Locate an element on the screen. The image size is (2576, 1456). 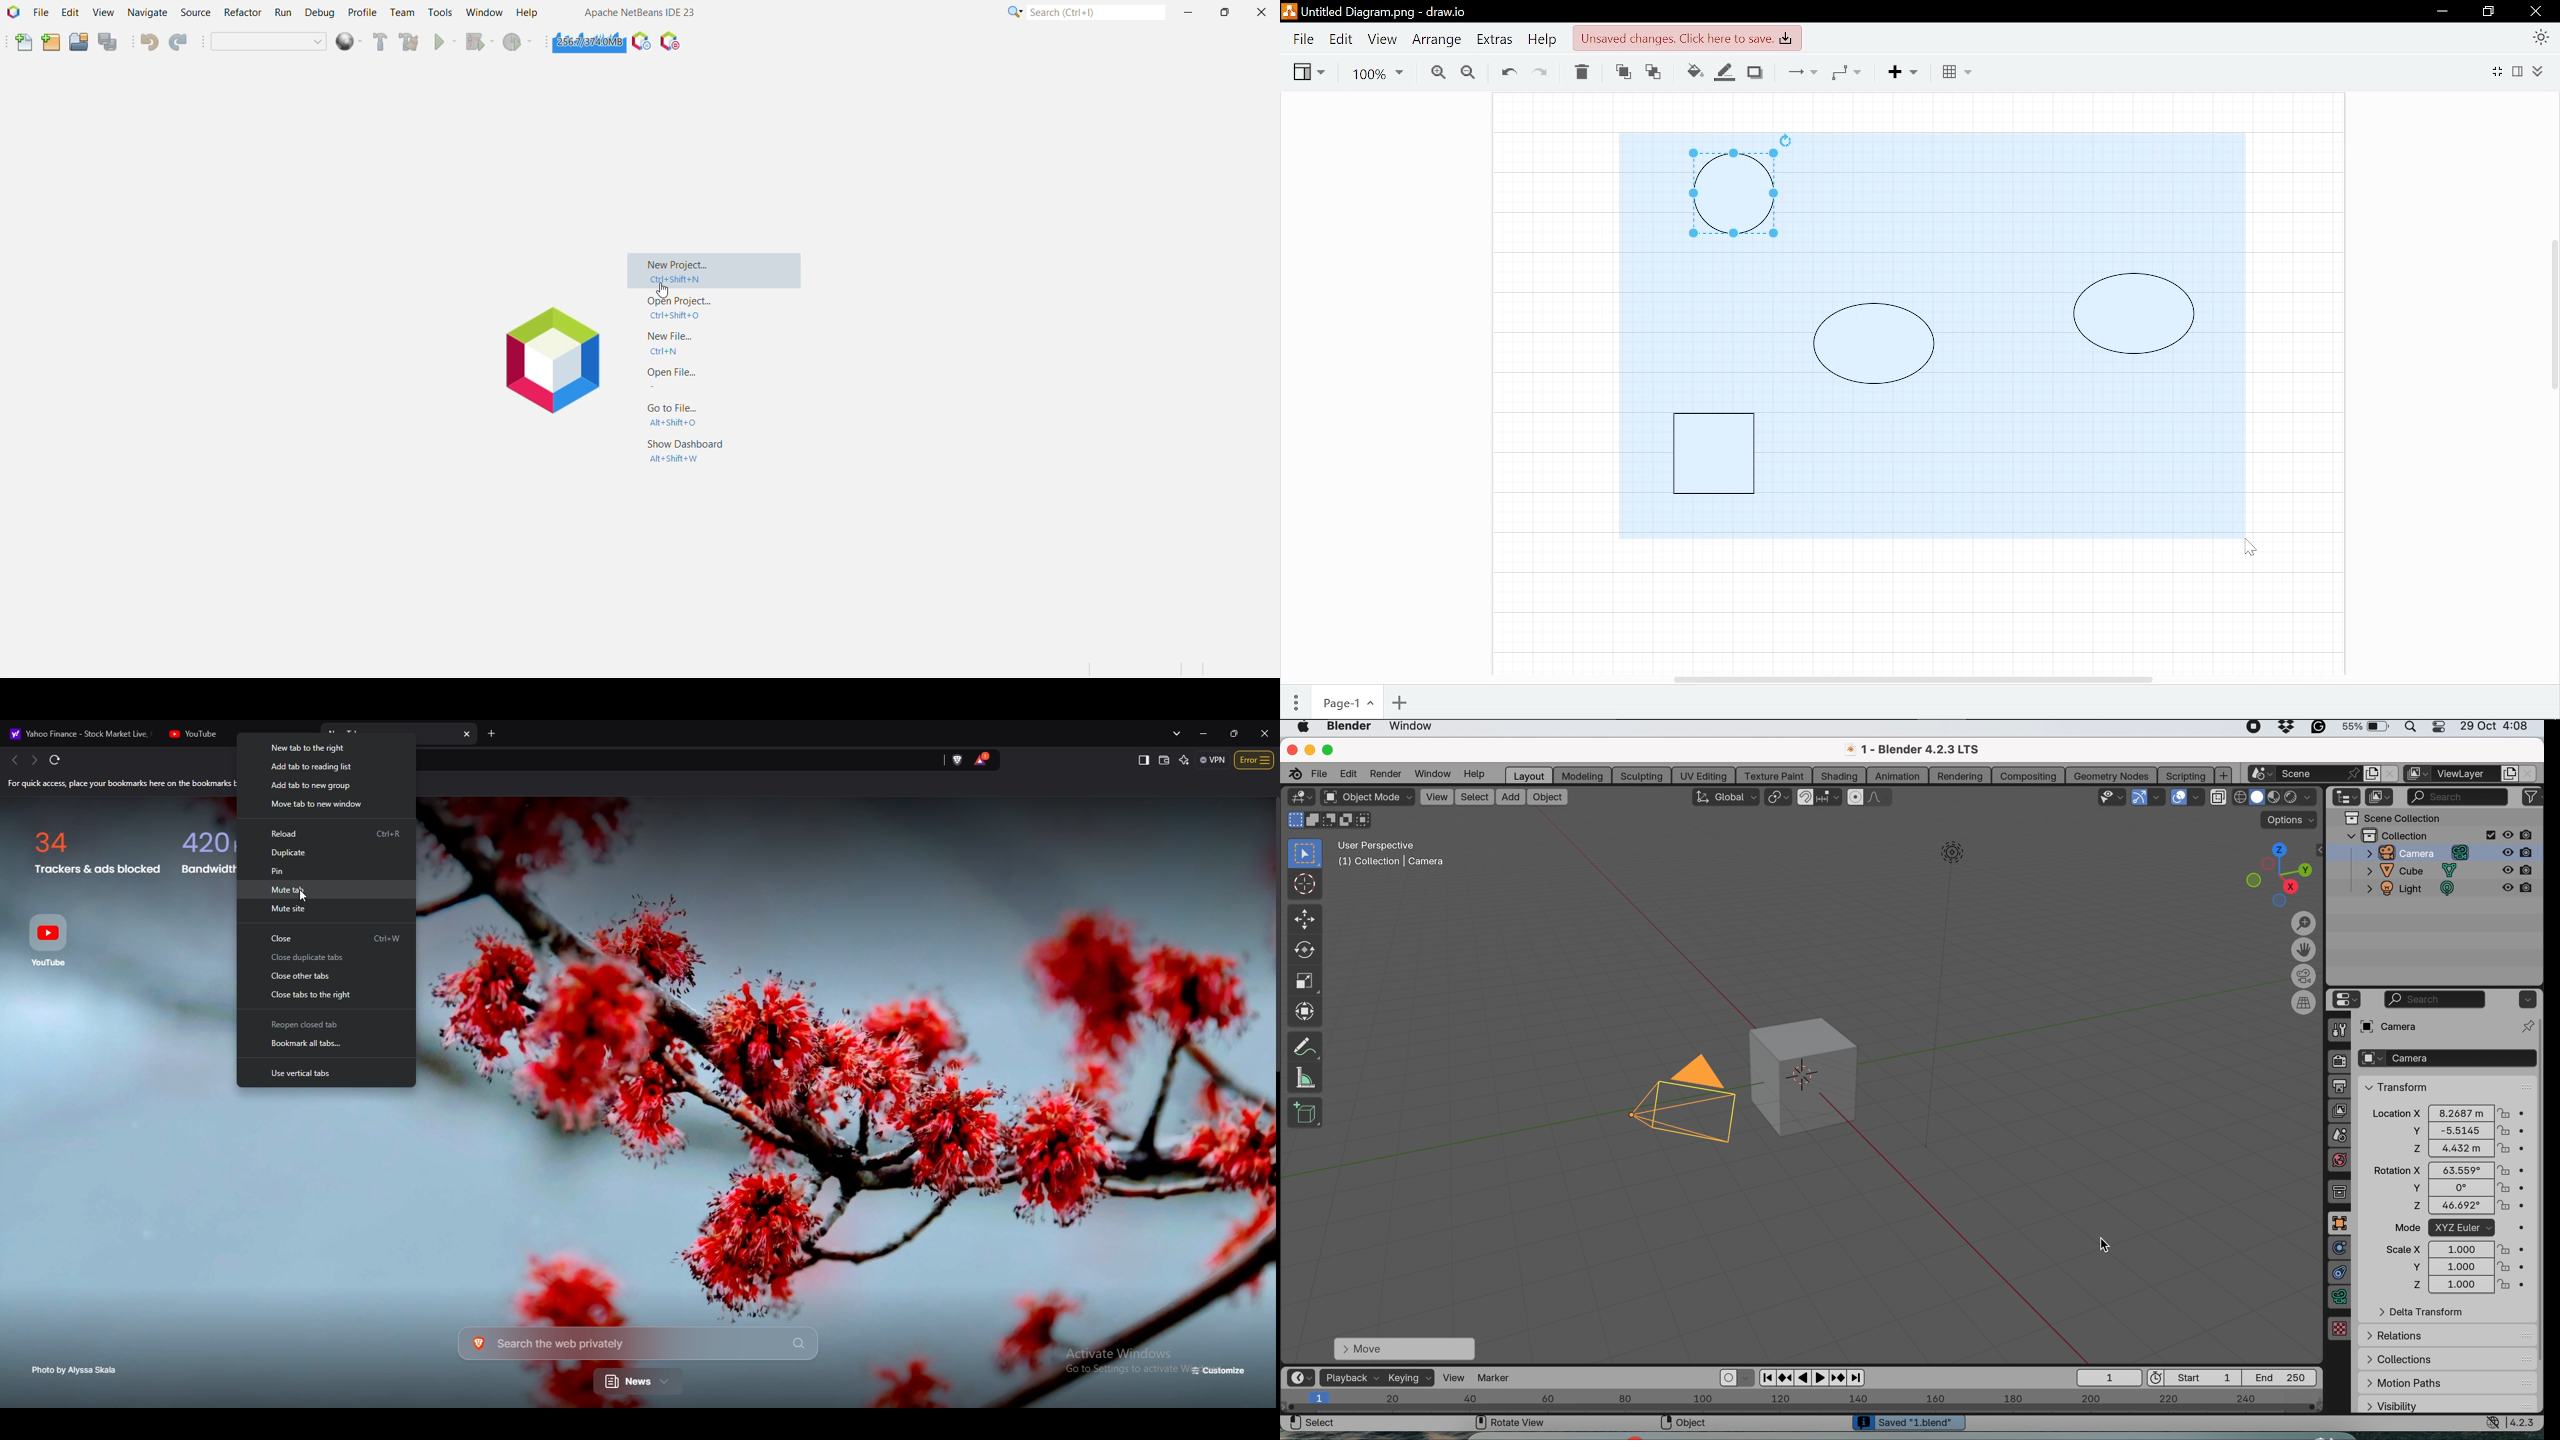
camera is located at coordinates (1677, 1101).